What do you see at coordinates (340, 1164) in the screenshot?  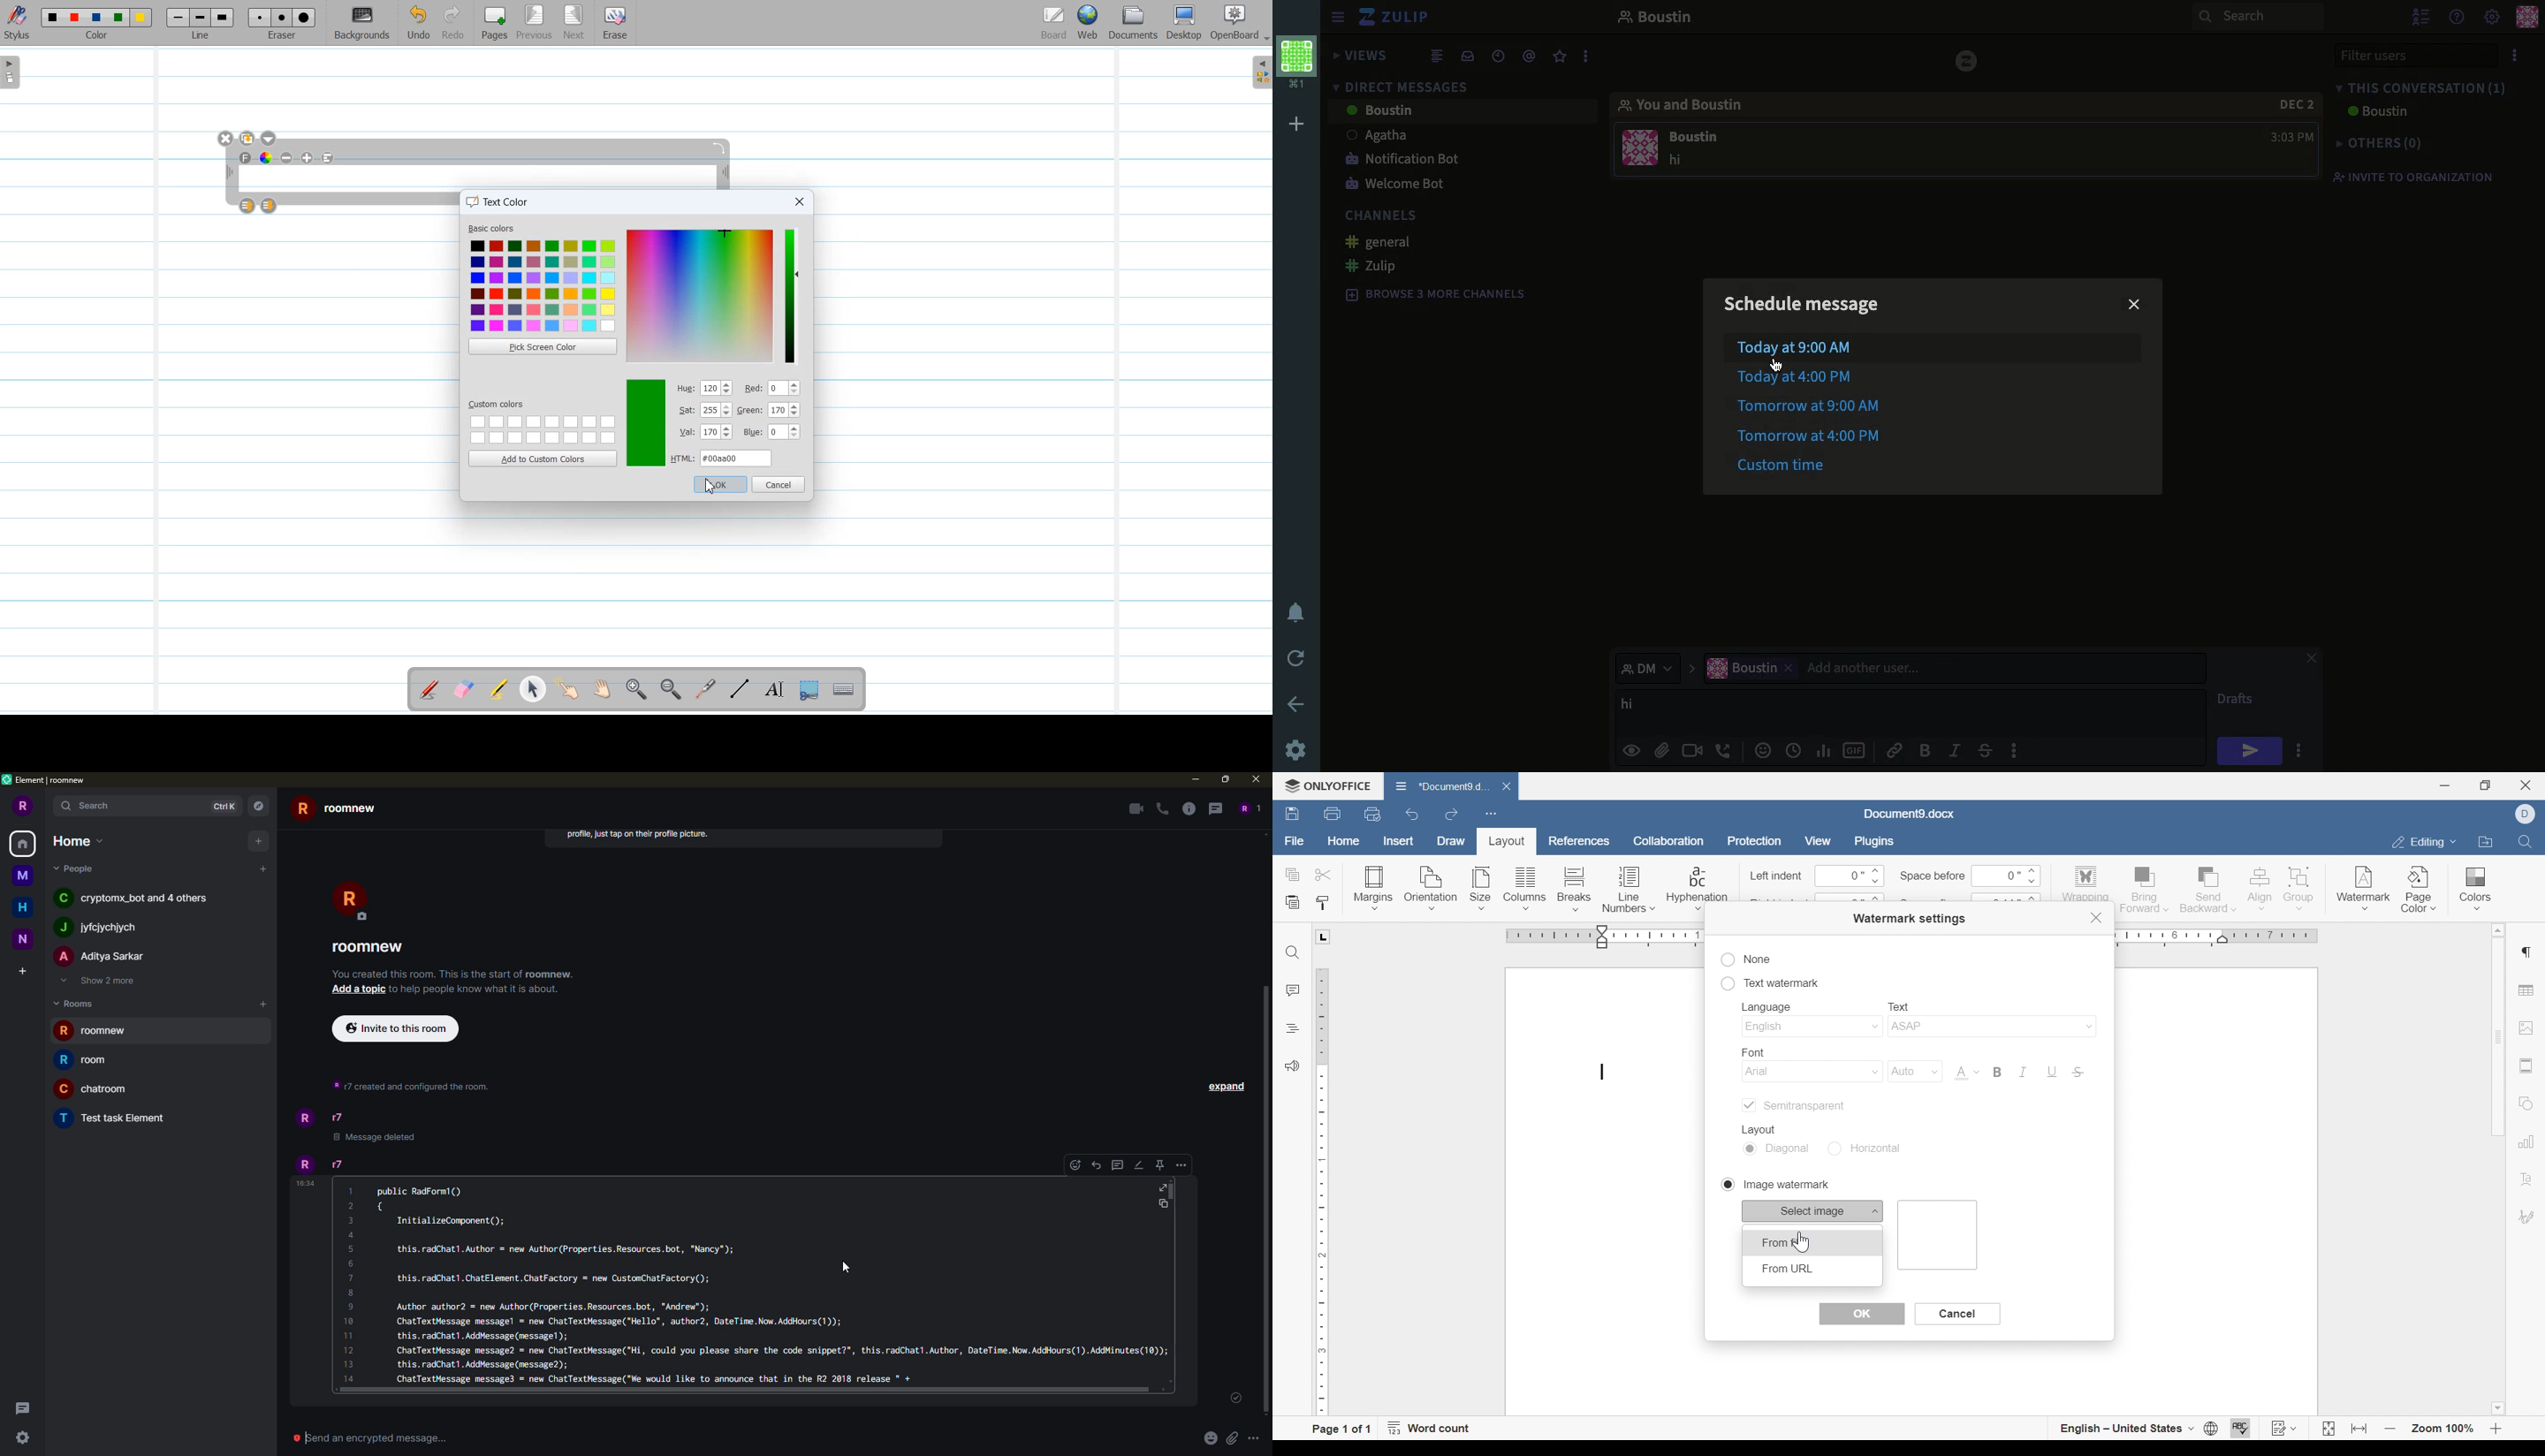 I see `r7` at bounding box center [340, 1164].